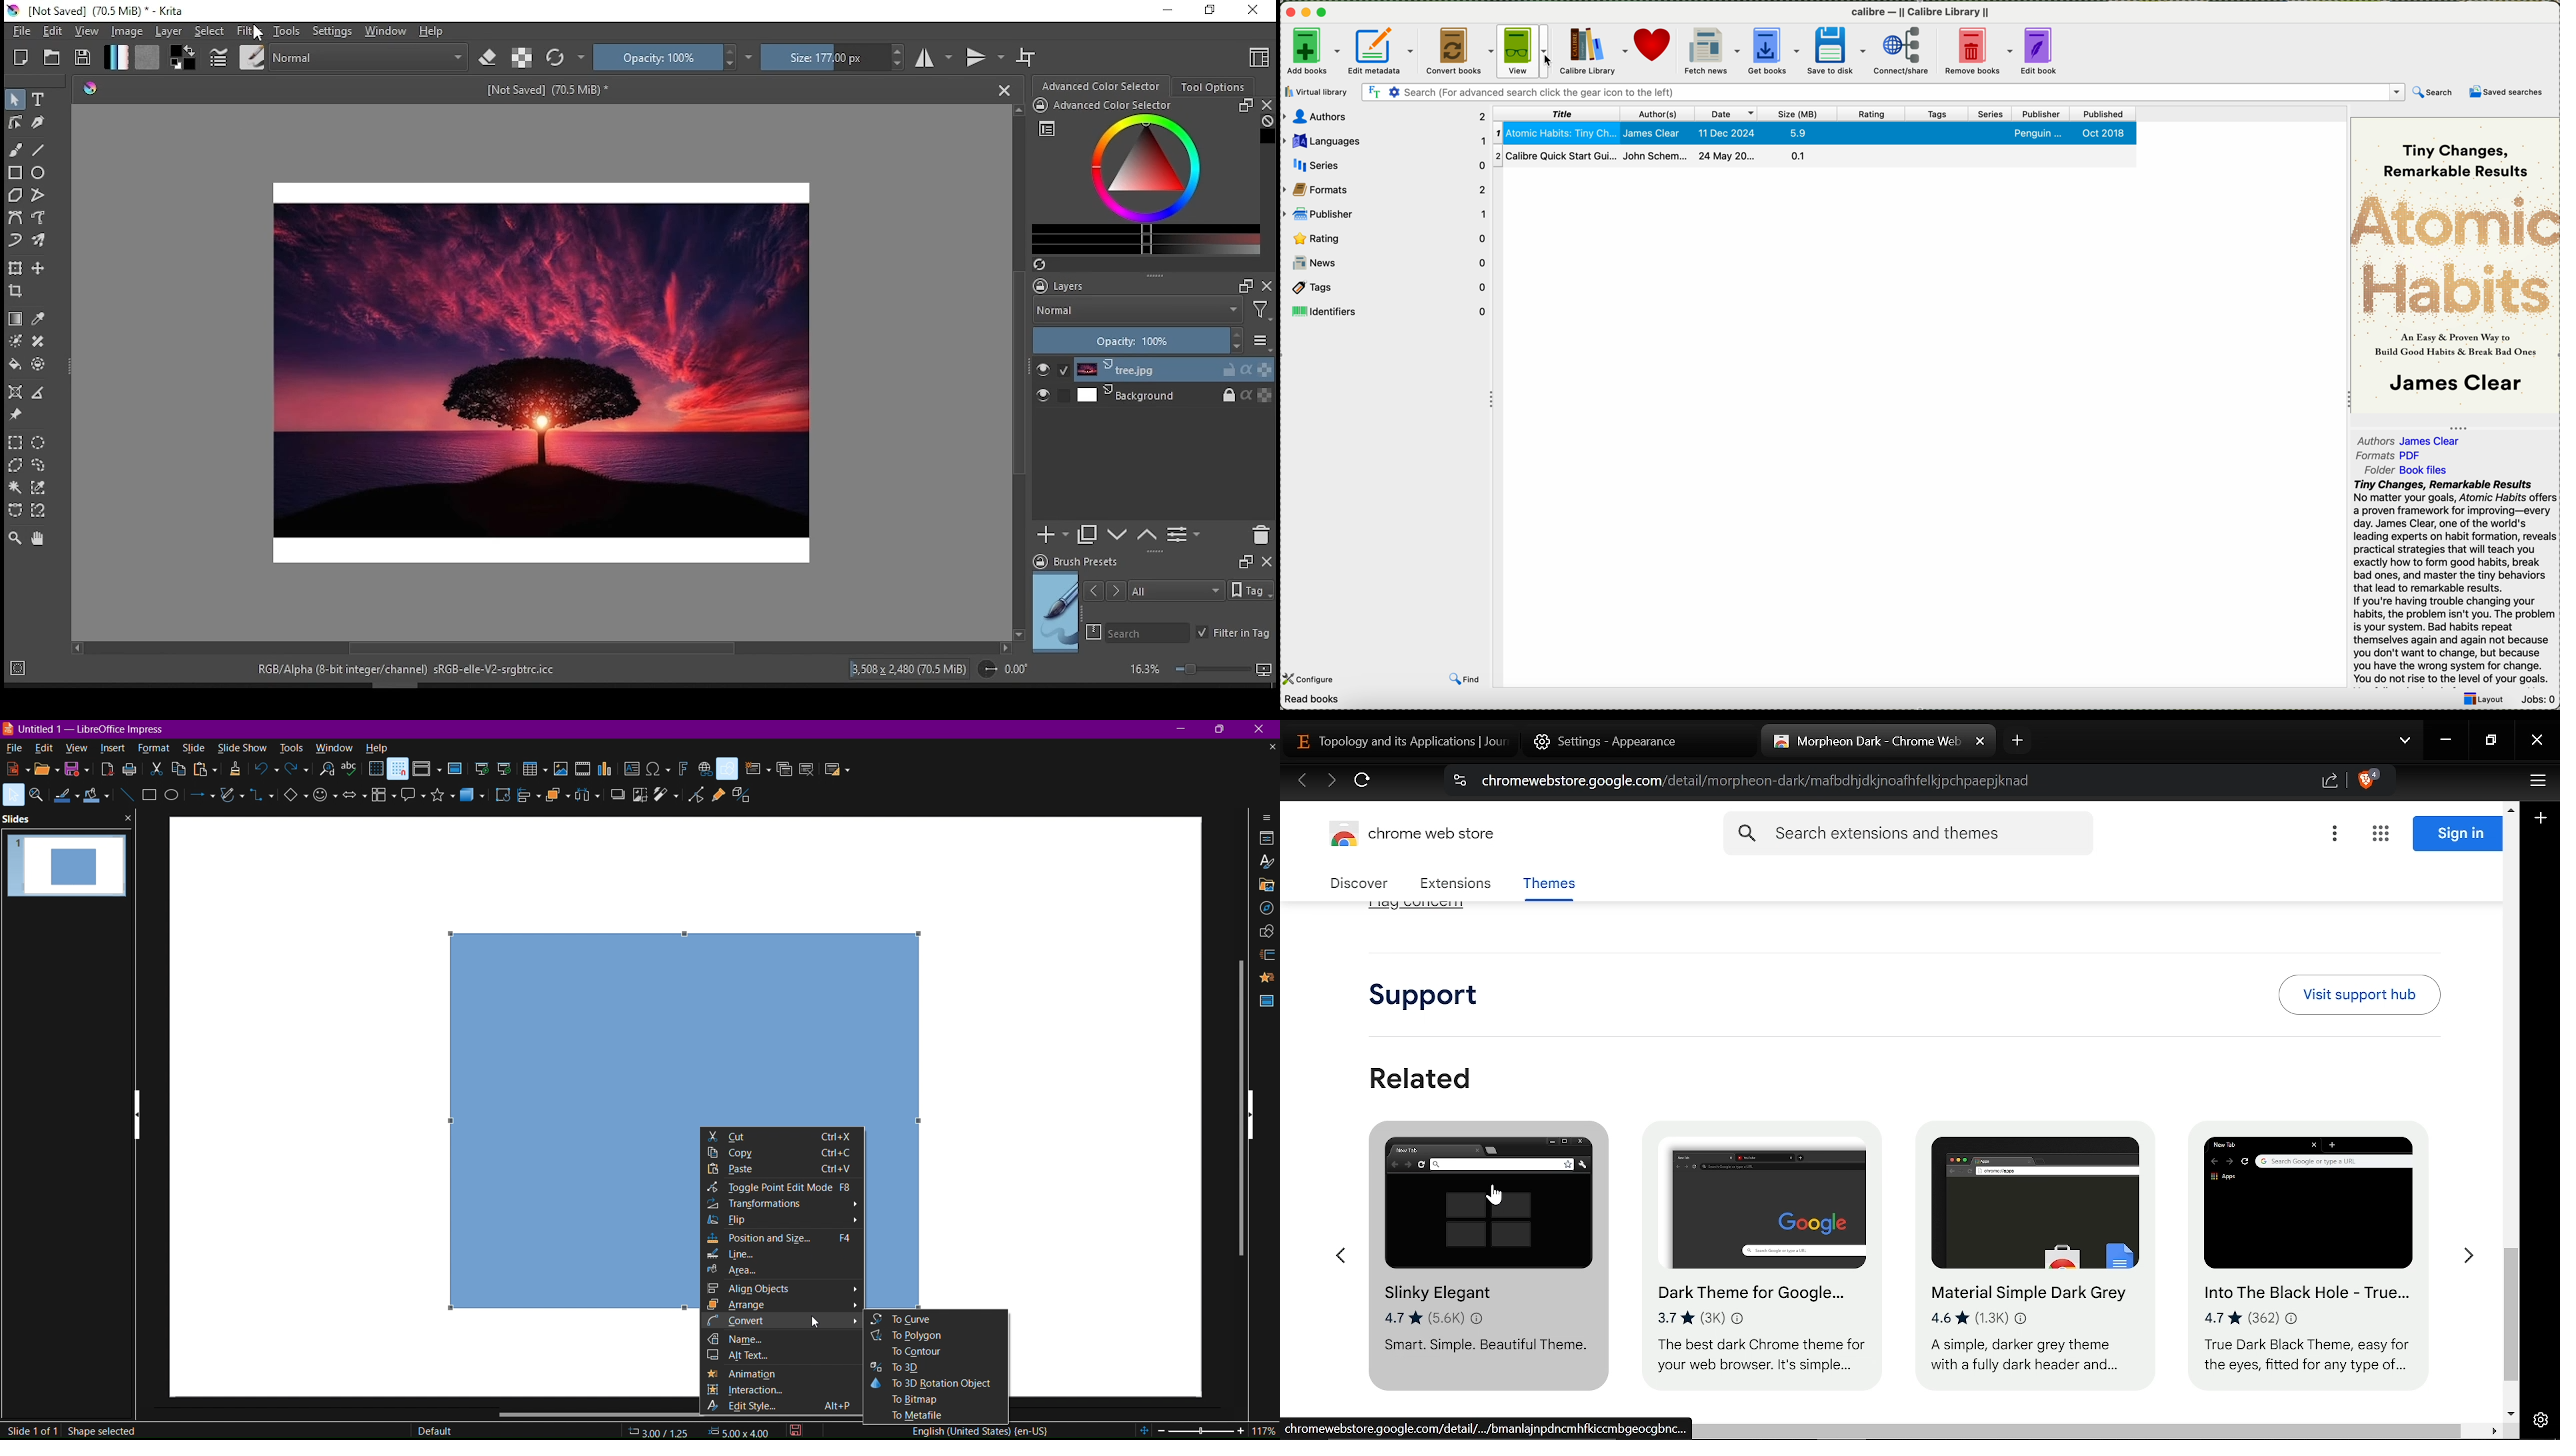  Describe the element at coordinates (1152, 537) in the screenshot. I see `move layer or mask up` at that location.